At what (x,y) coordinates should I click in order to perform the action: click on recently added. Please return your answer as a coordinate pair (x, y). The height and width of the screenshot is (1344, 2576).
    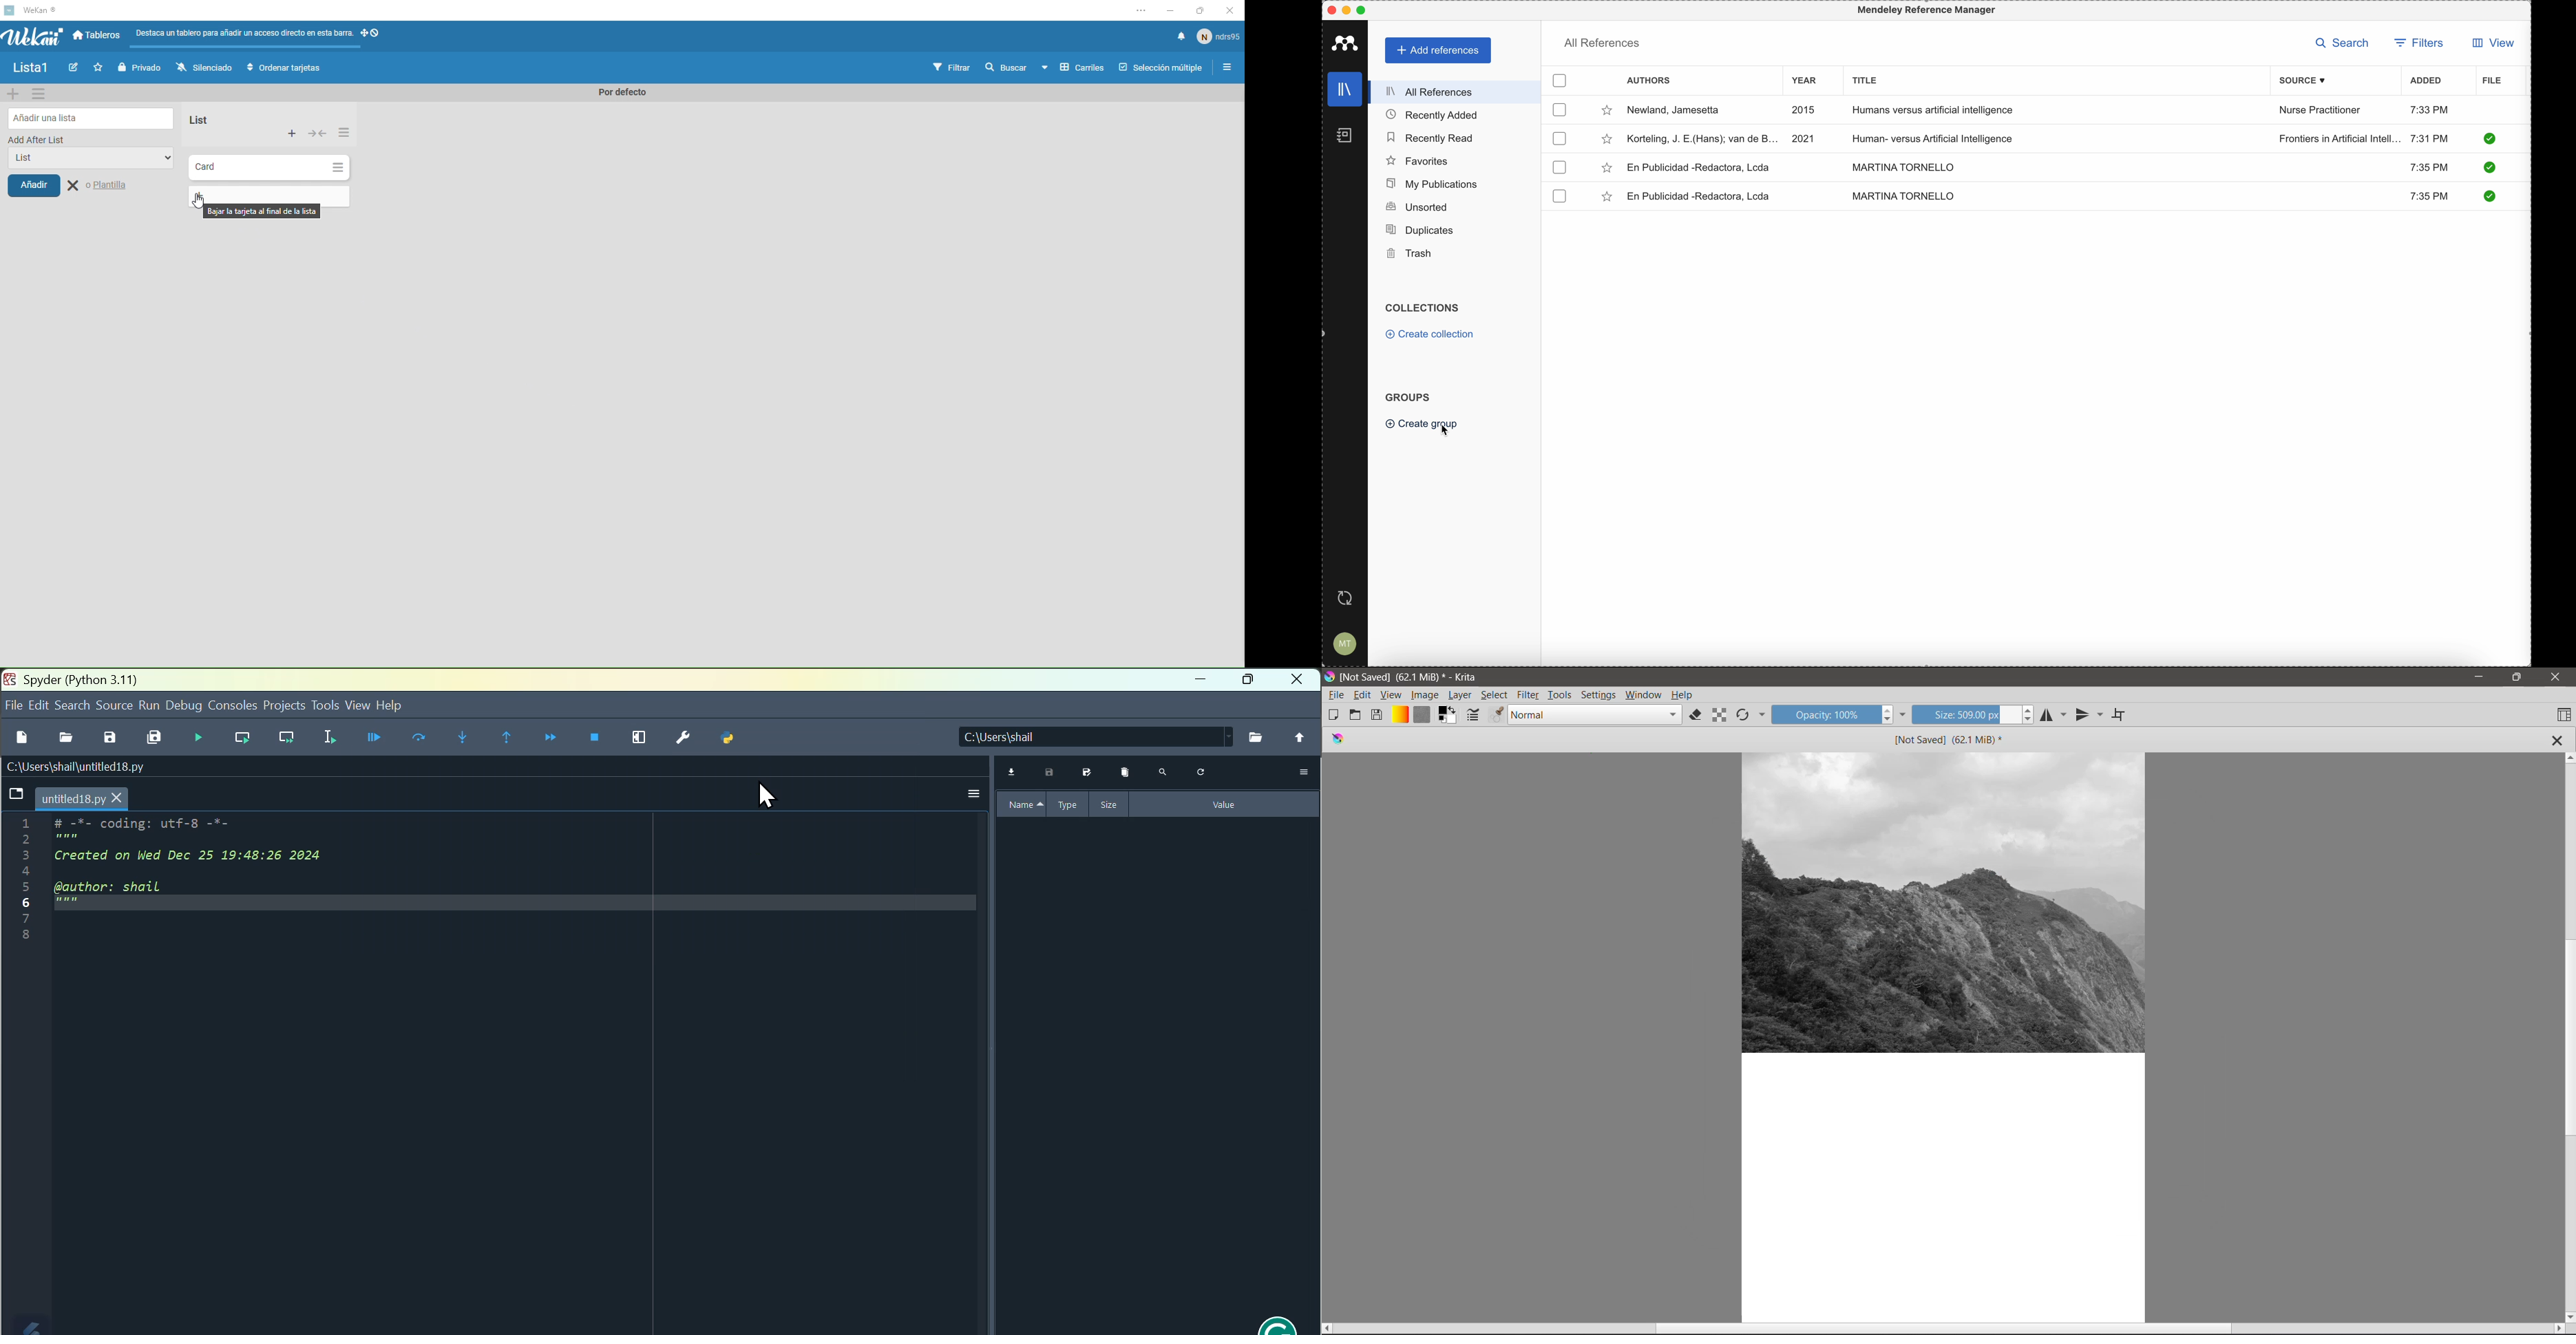
    Looking at the image, I should click on (1440, 114).